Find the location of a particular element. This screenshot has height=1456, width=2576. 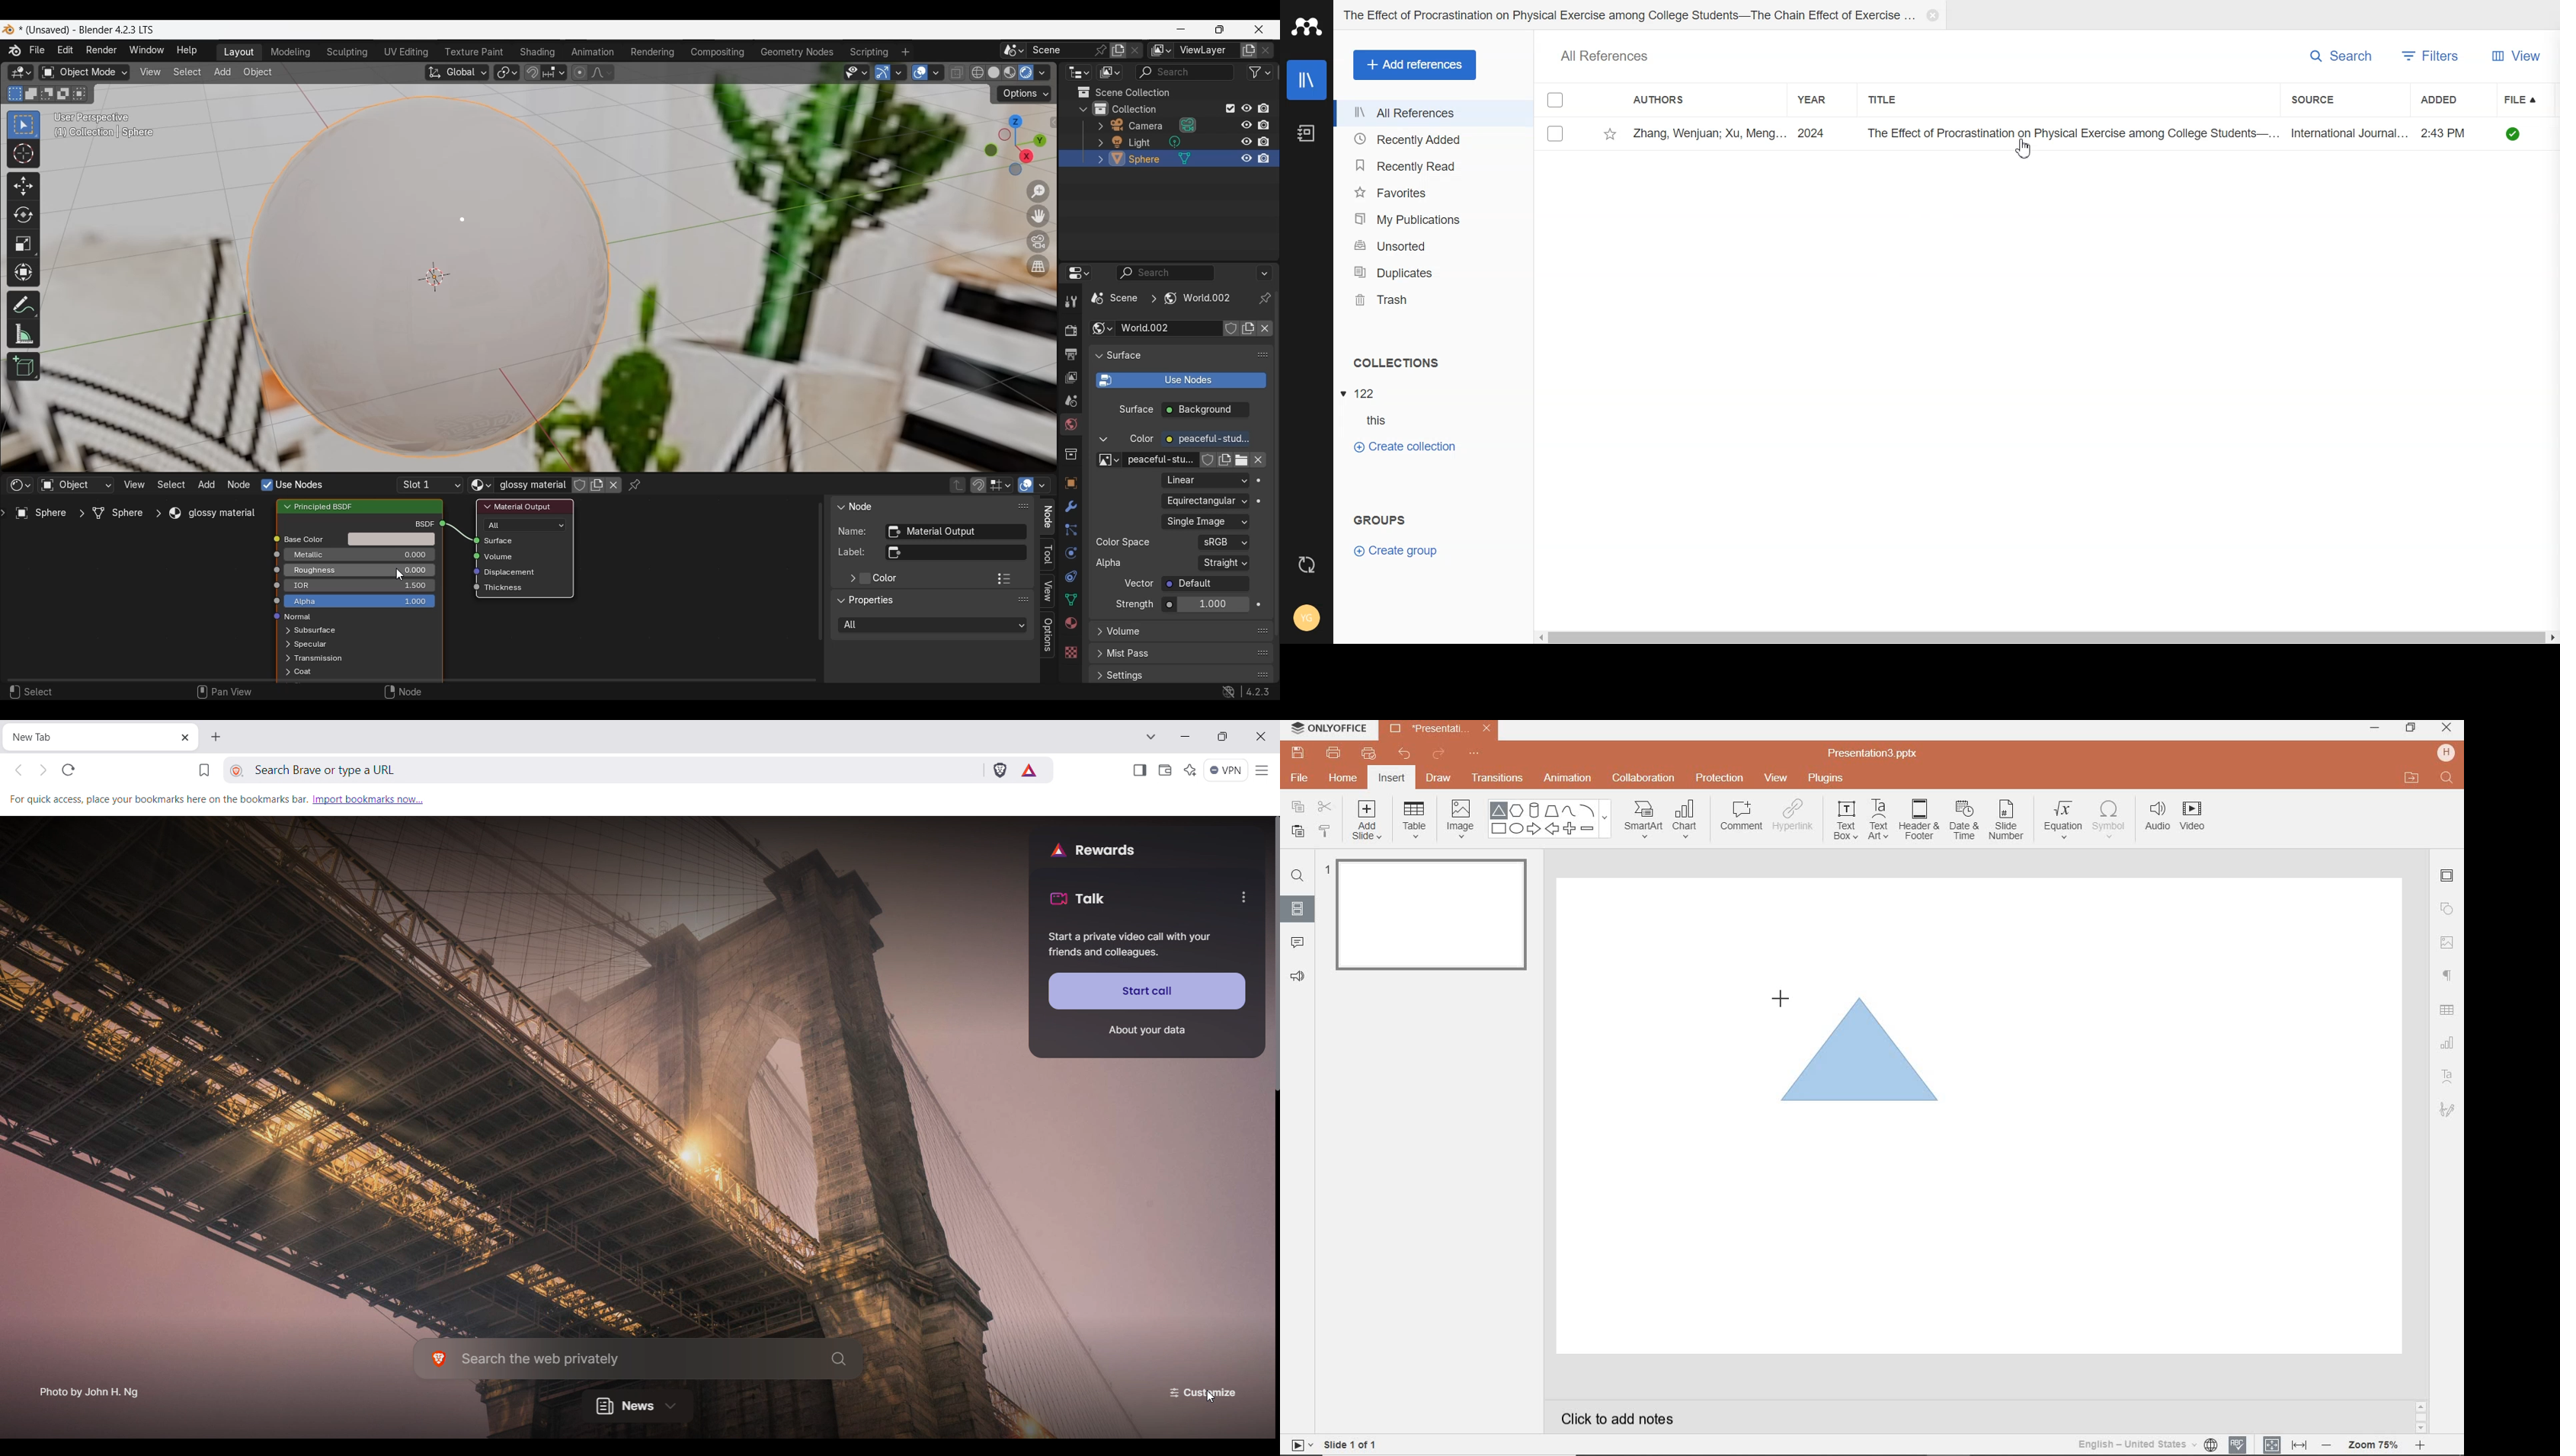

icon is located at coordinates (471, 571).